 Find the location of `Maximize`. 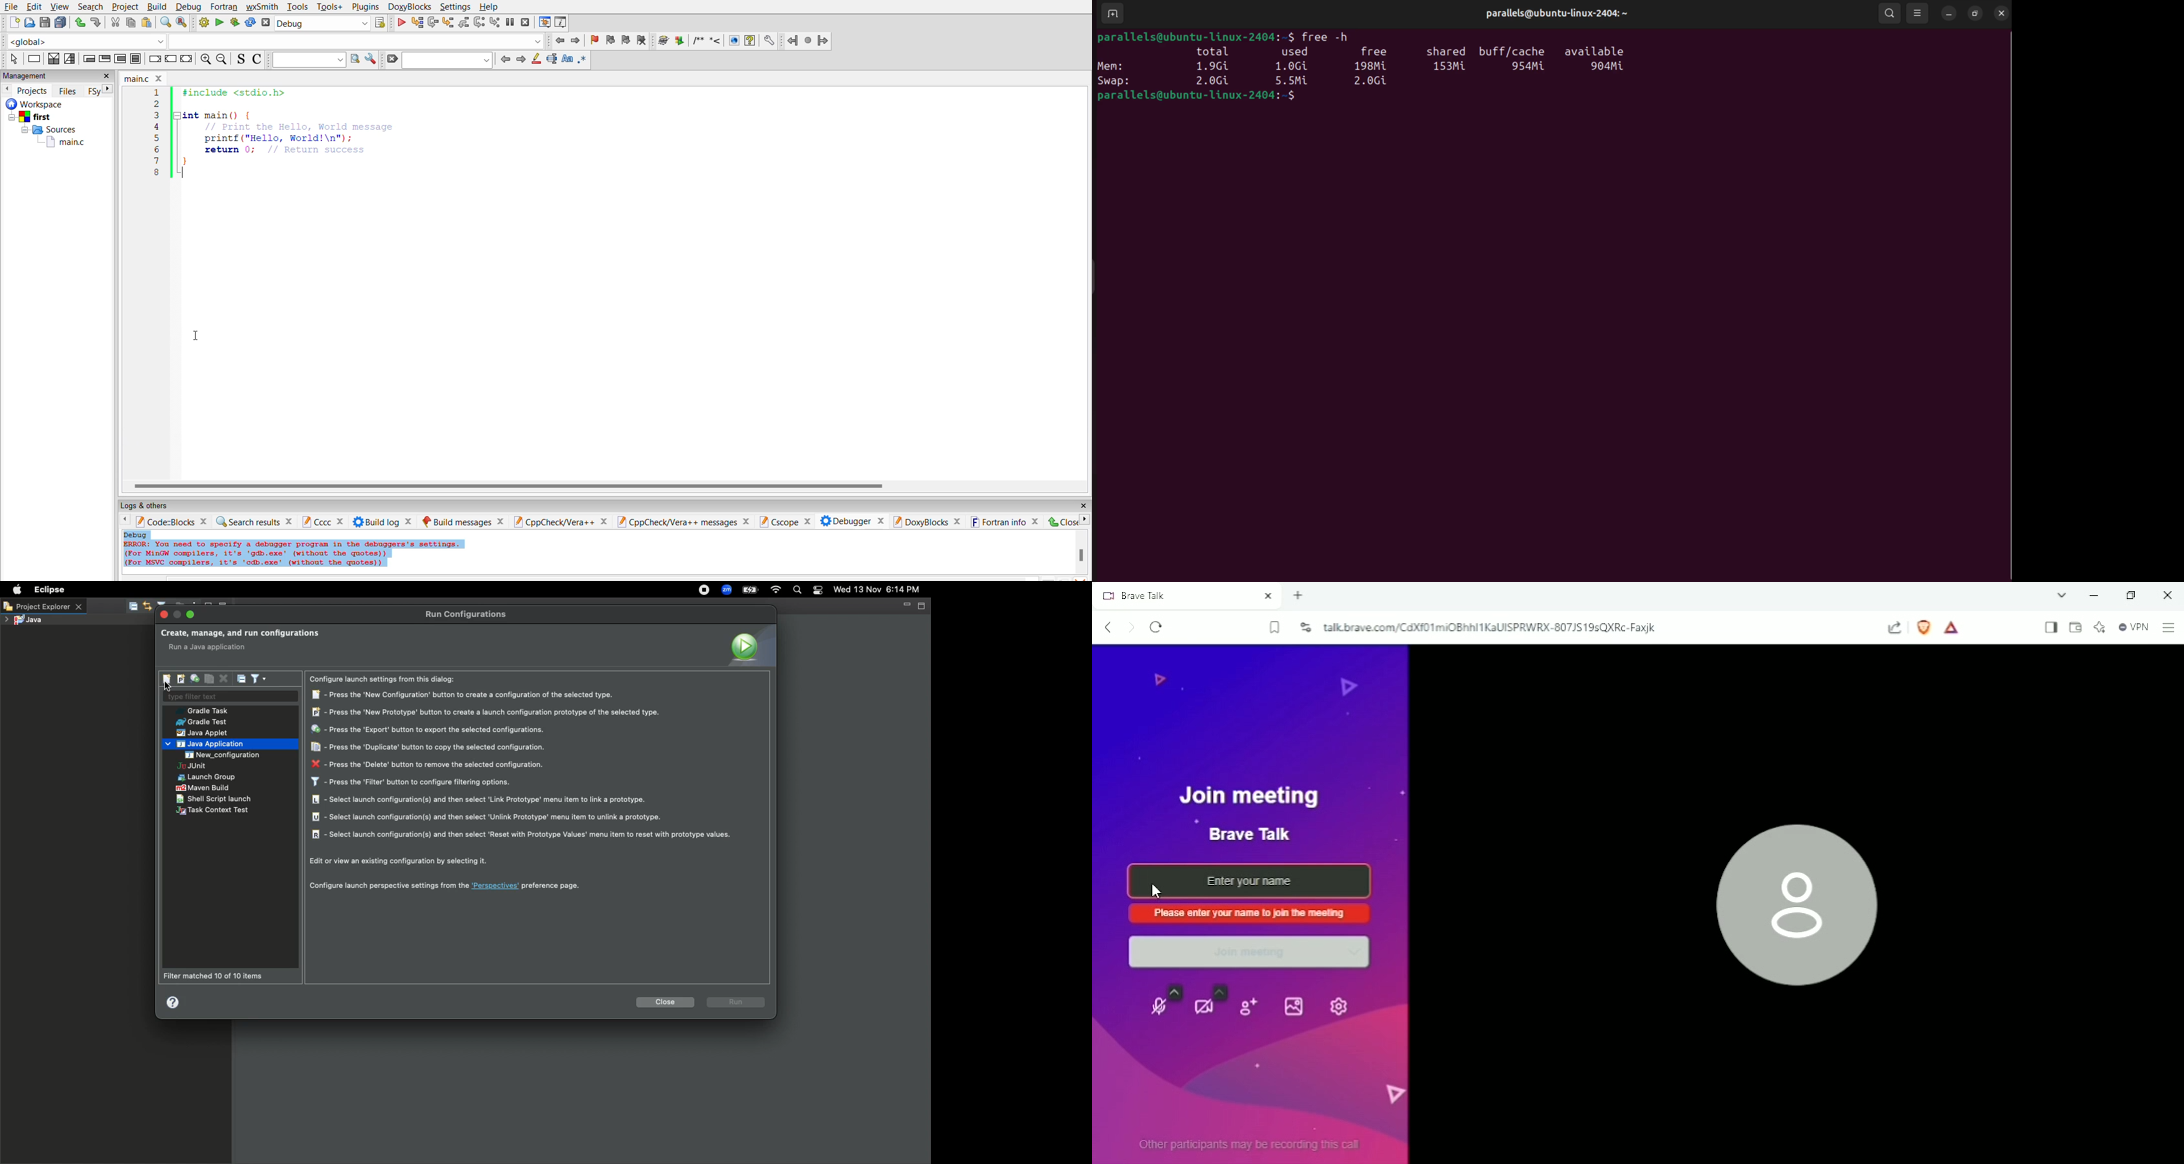

Maximize is located at coordinates (923, 605).